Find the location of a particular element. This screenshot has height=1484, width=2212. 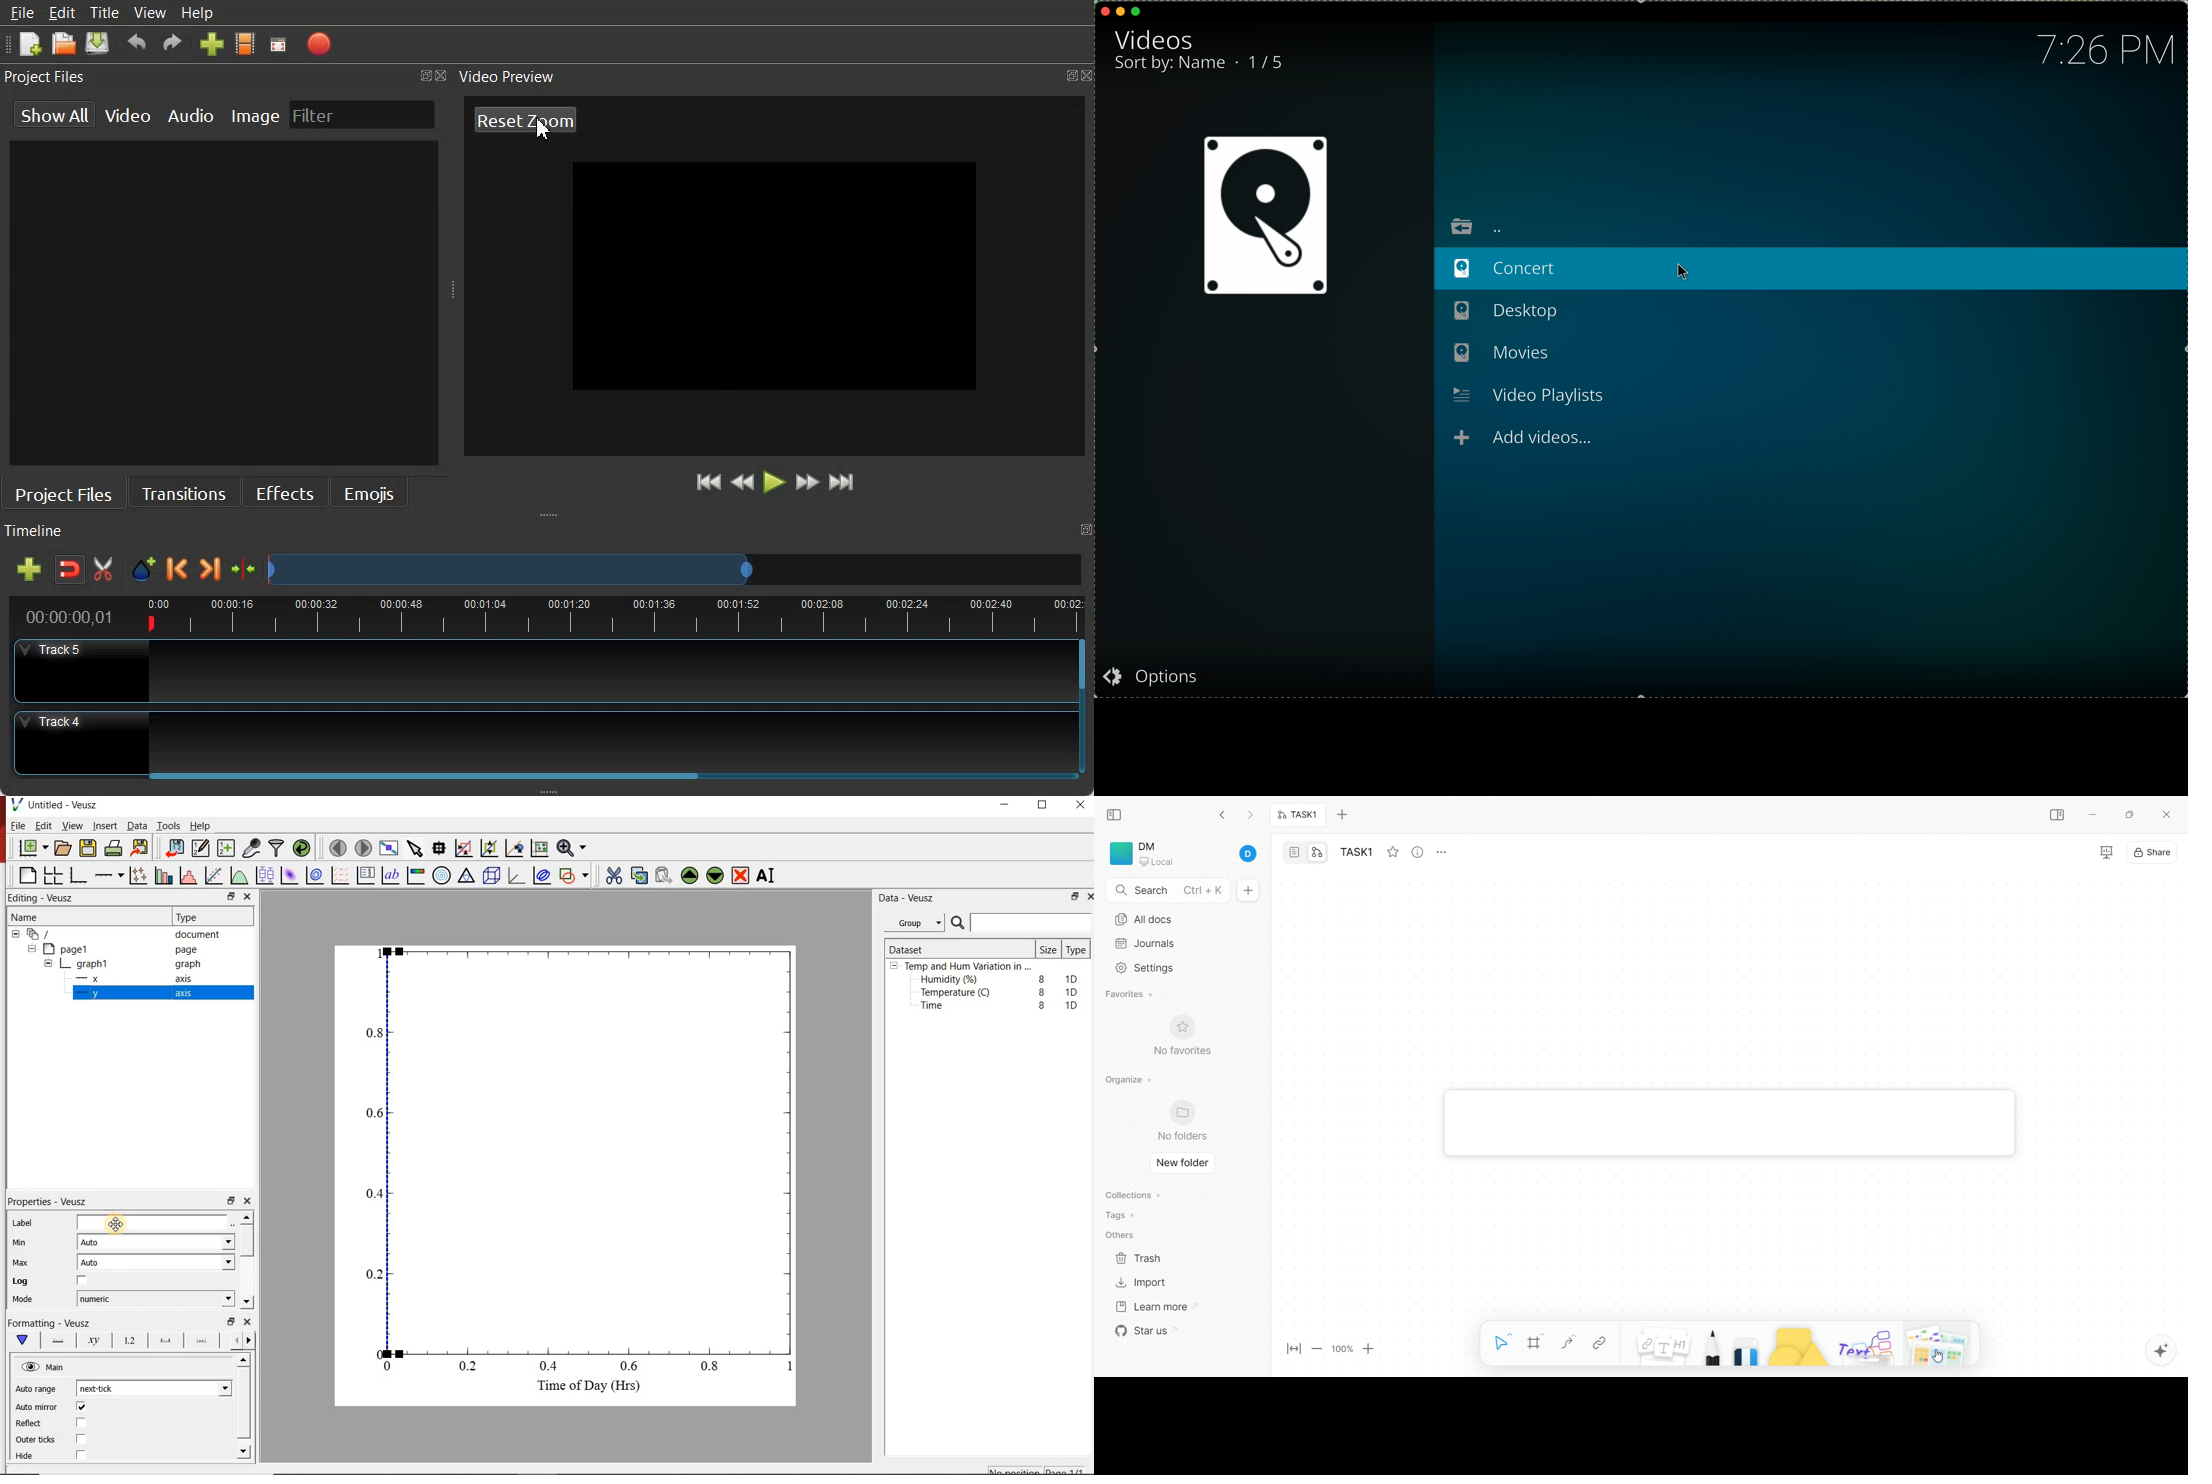

link is located at coordinates (1599, 1343).